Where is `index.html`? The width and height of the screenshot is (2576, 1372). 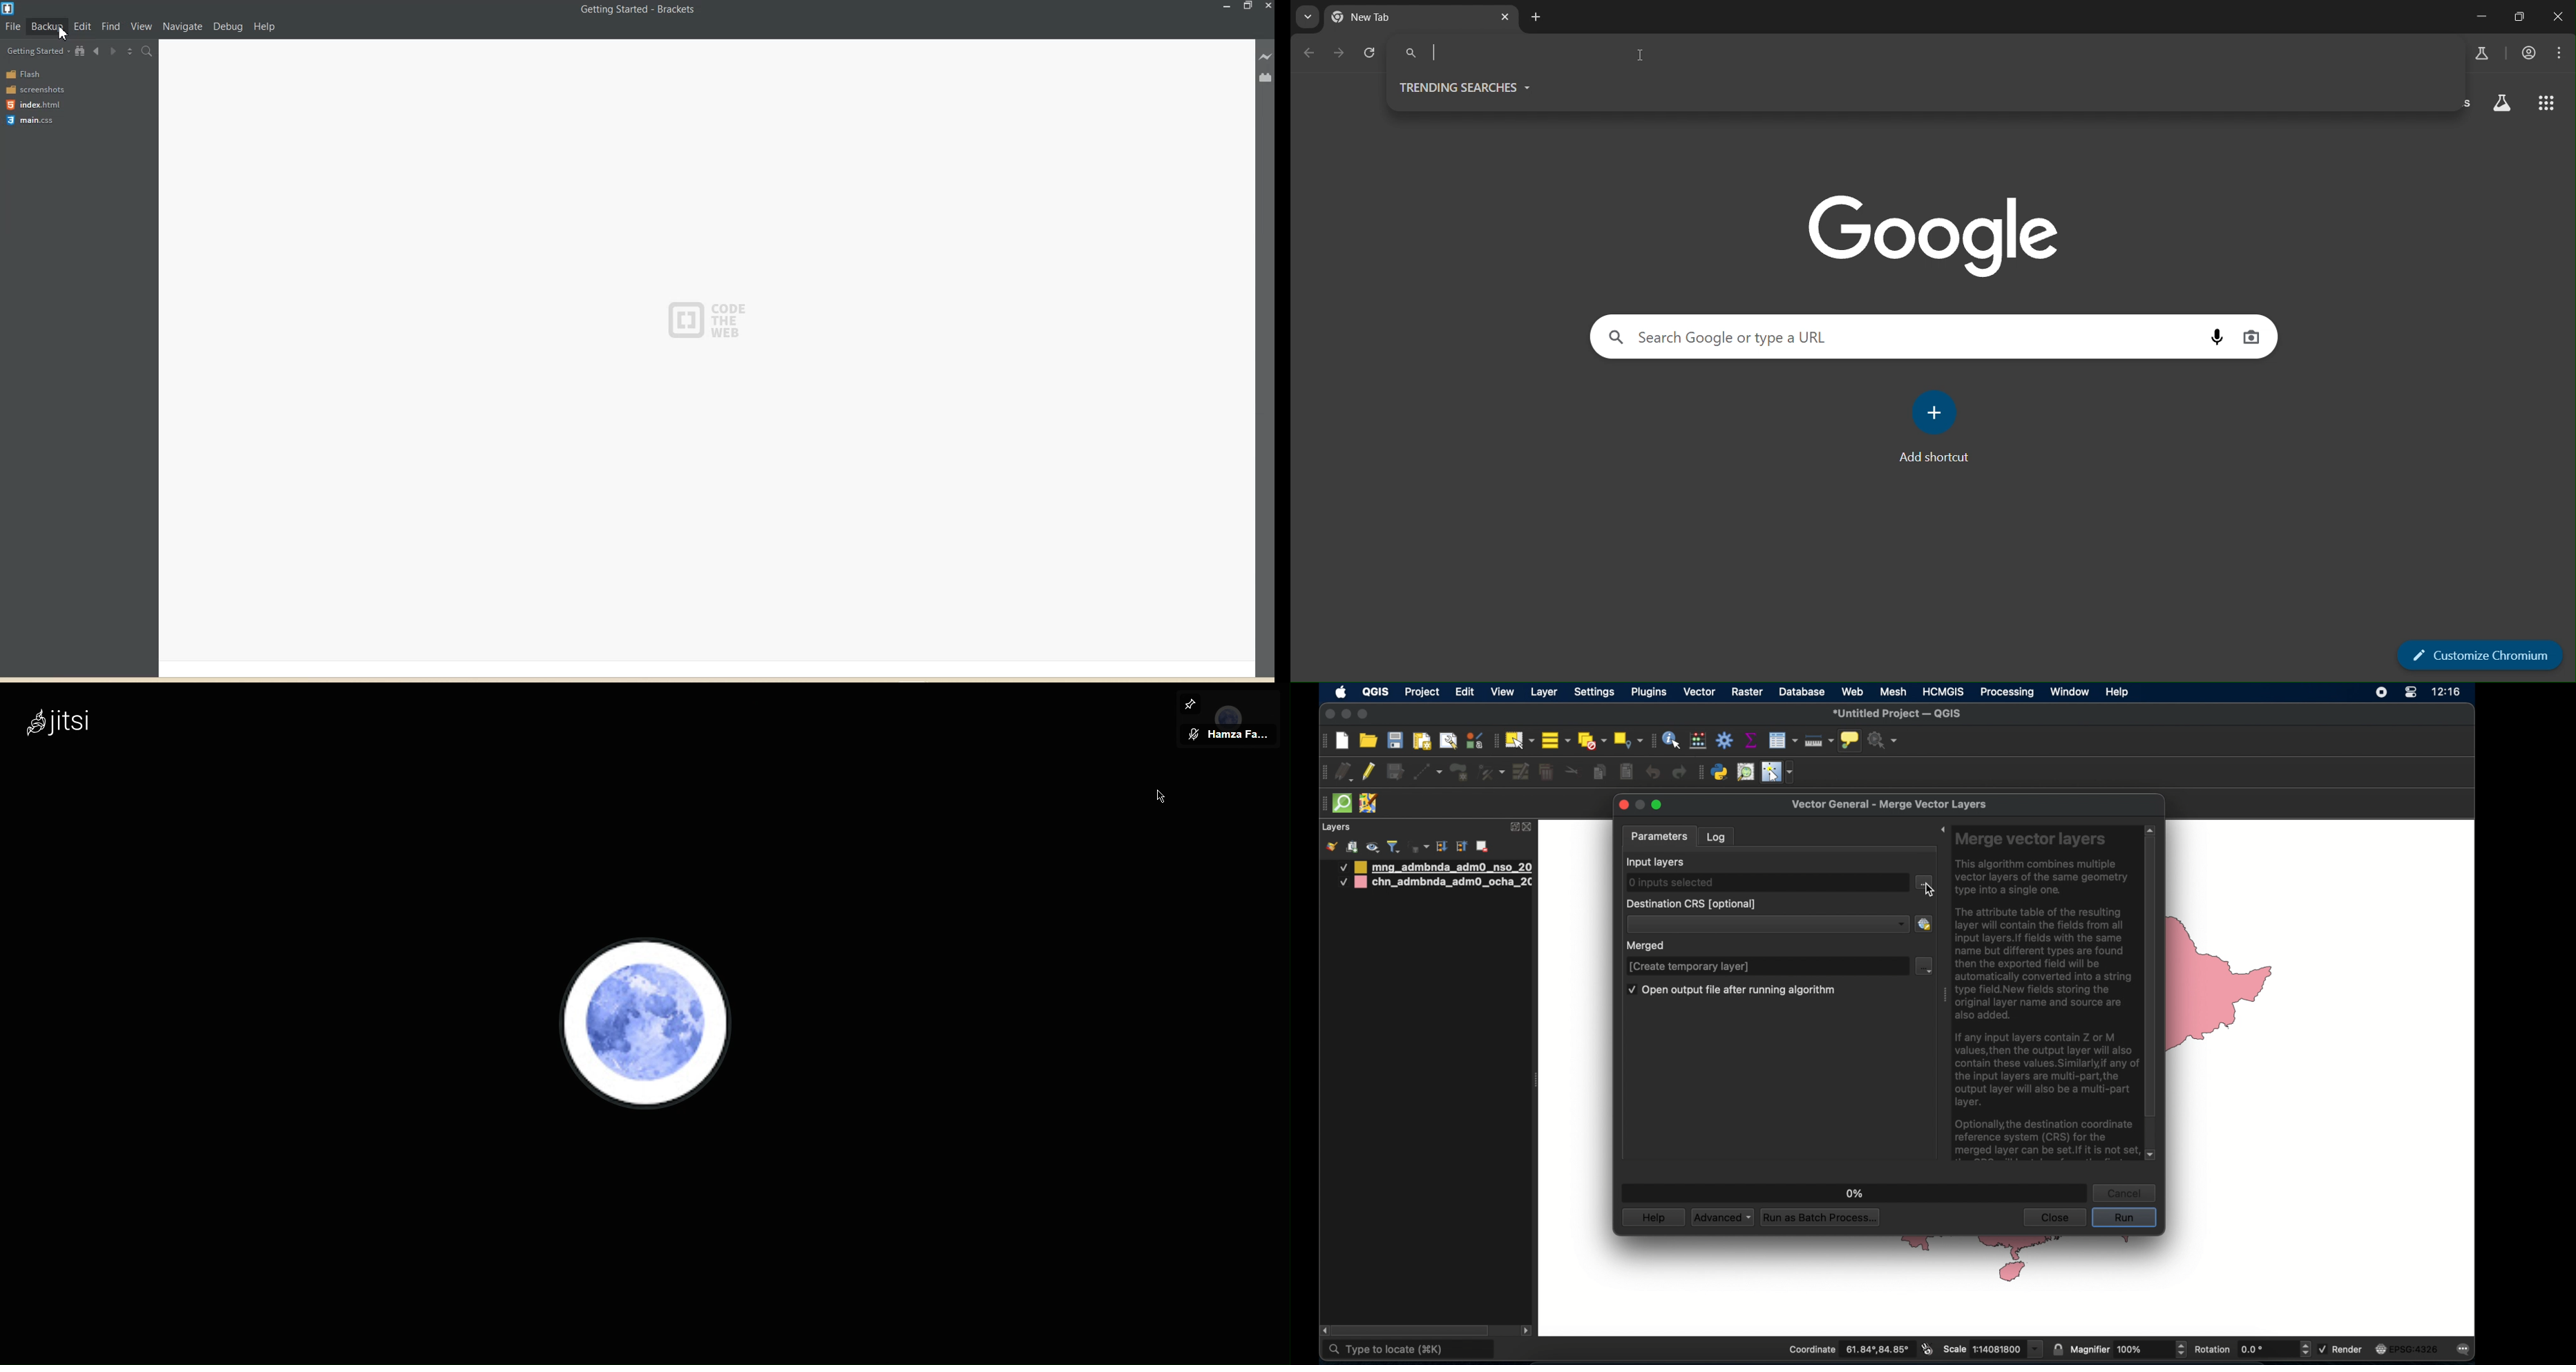
index.html is located at coordinates (33, 104).